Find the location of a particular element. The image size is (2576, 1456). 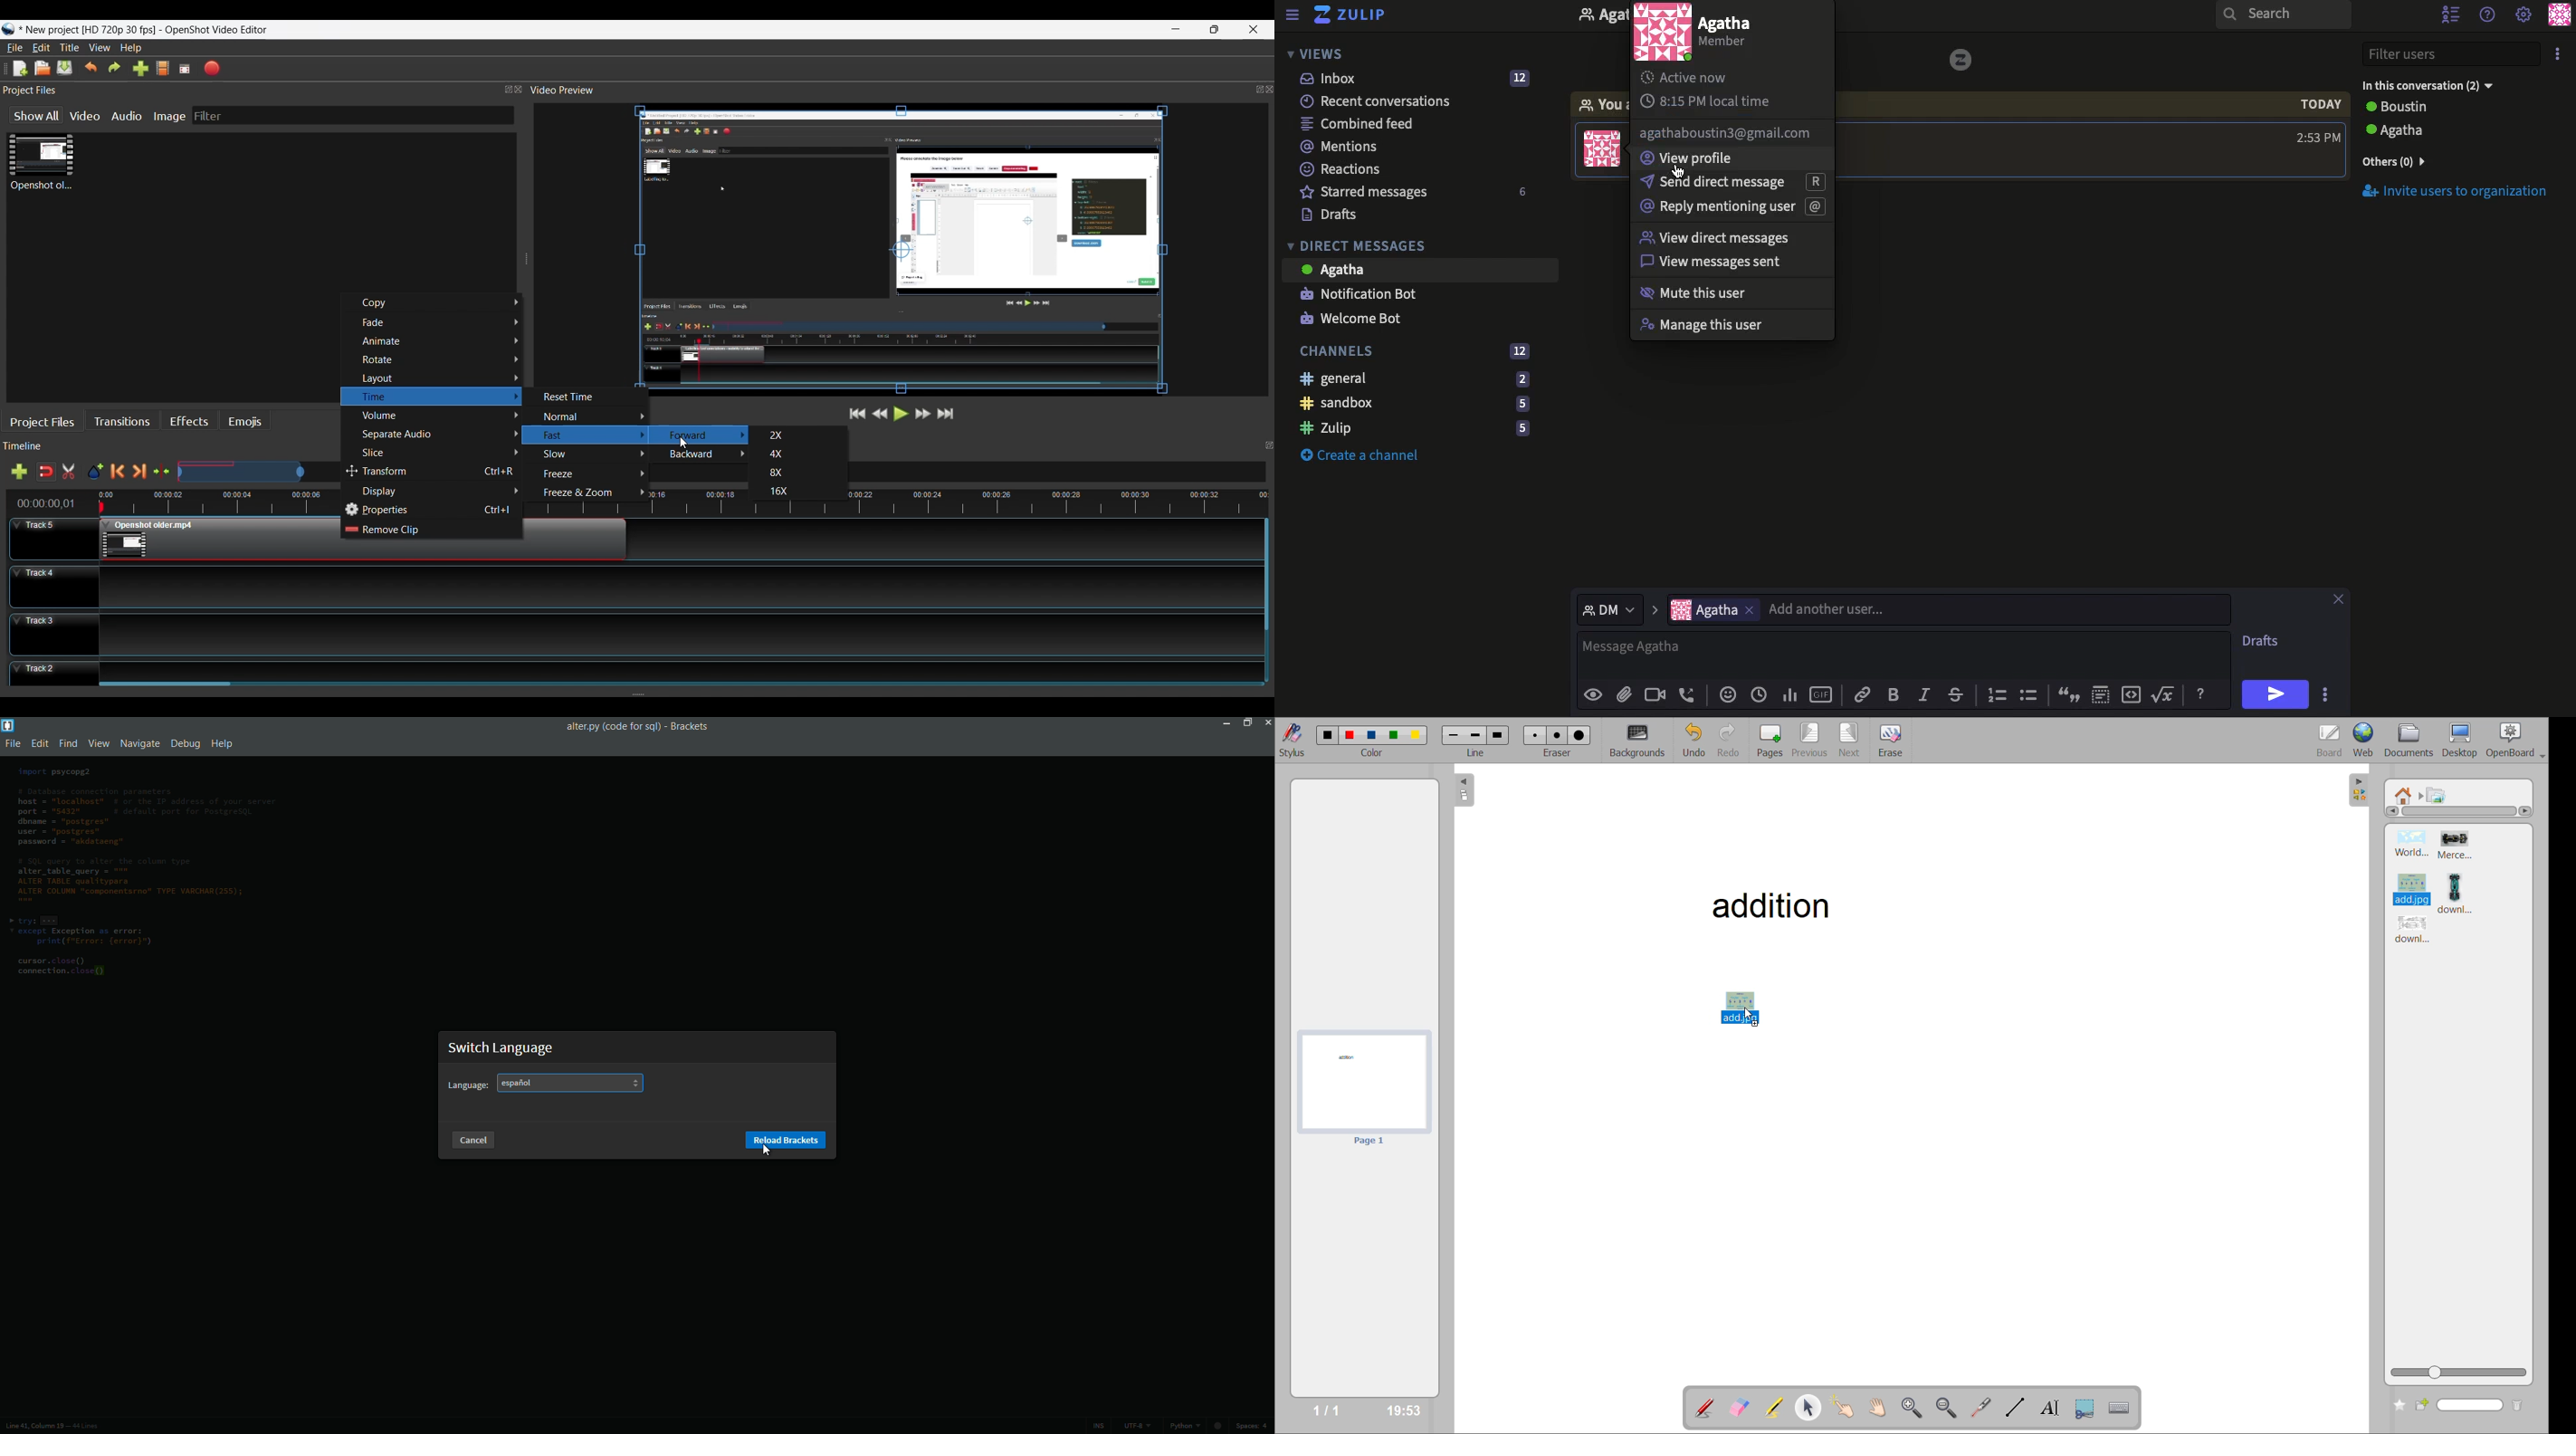

root is located at coordinates (2401, 795).